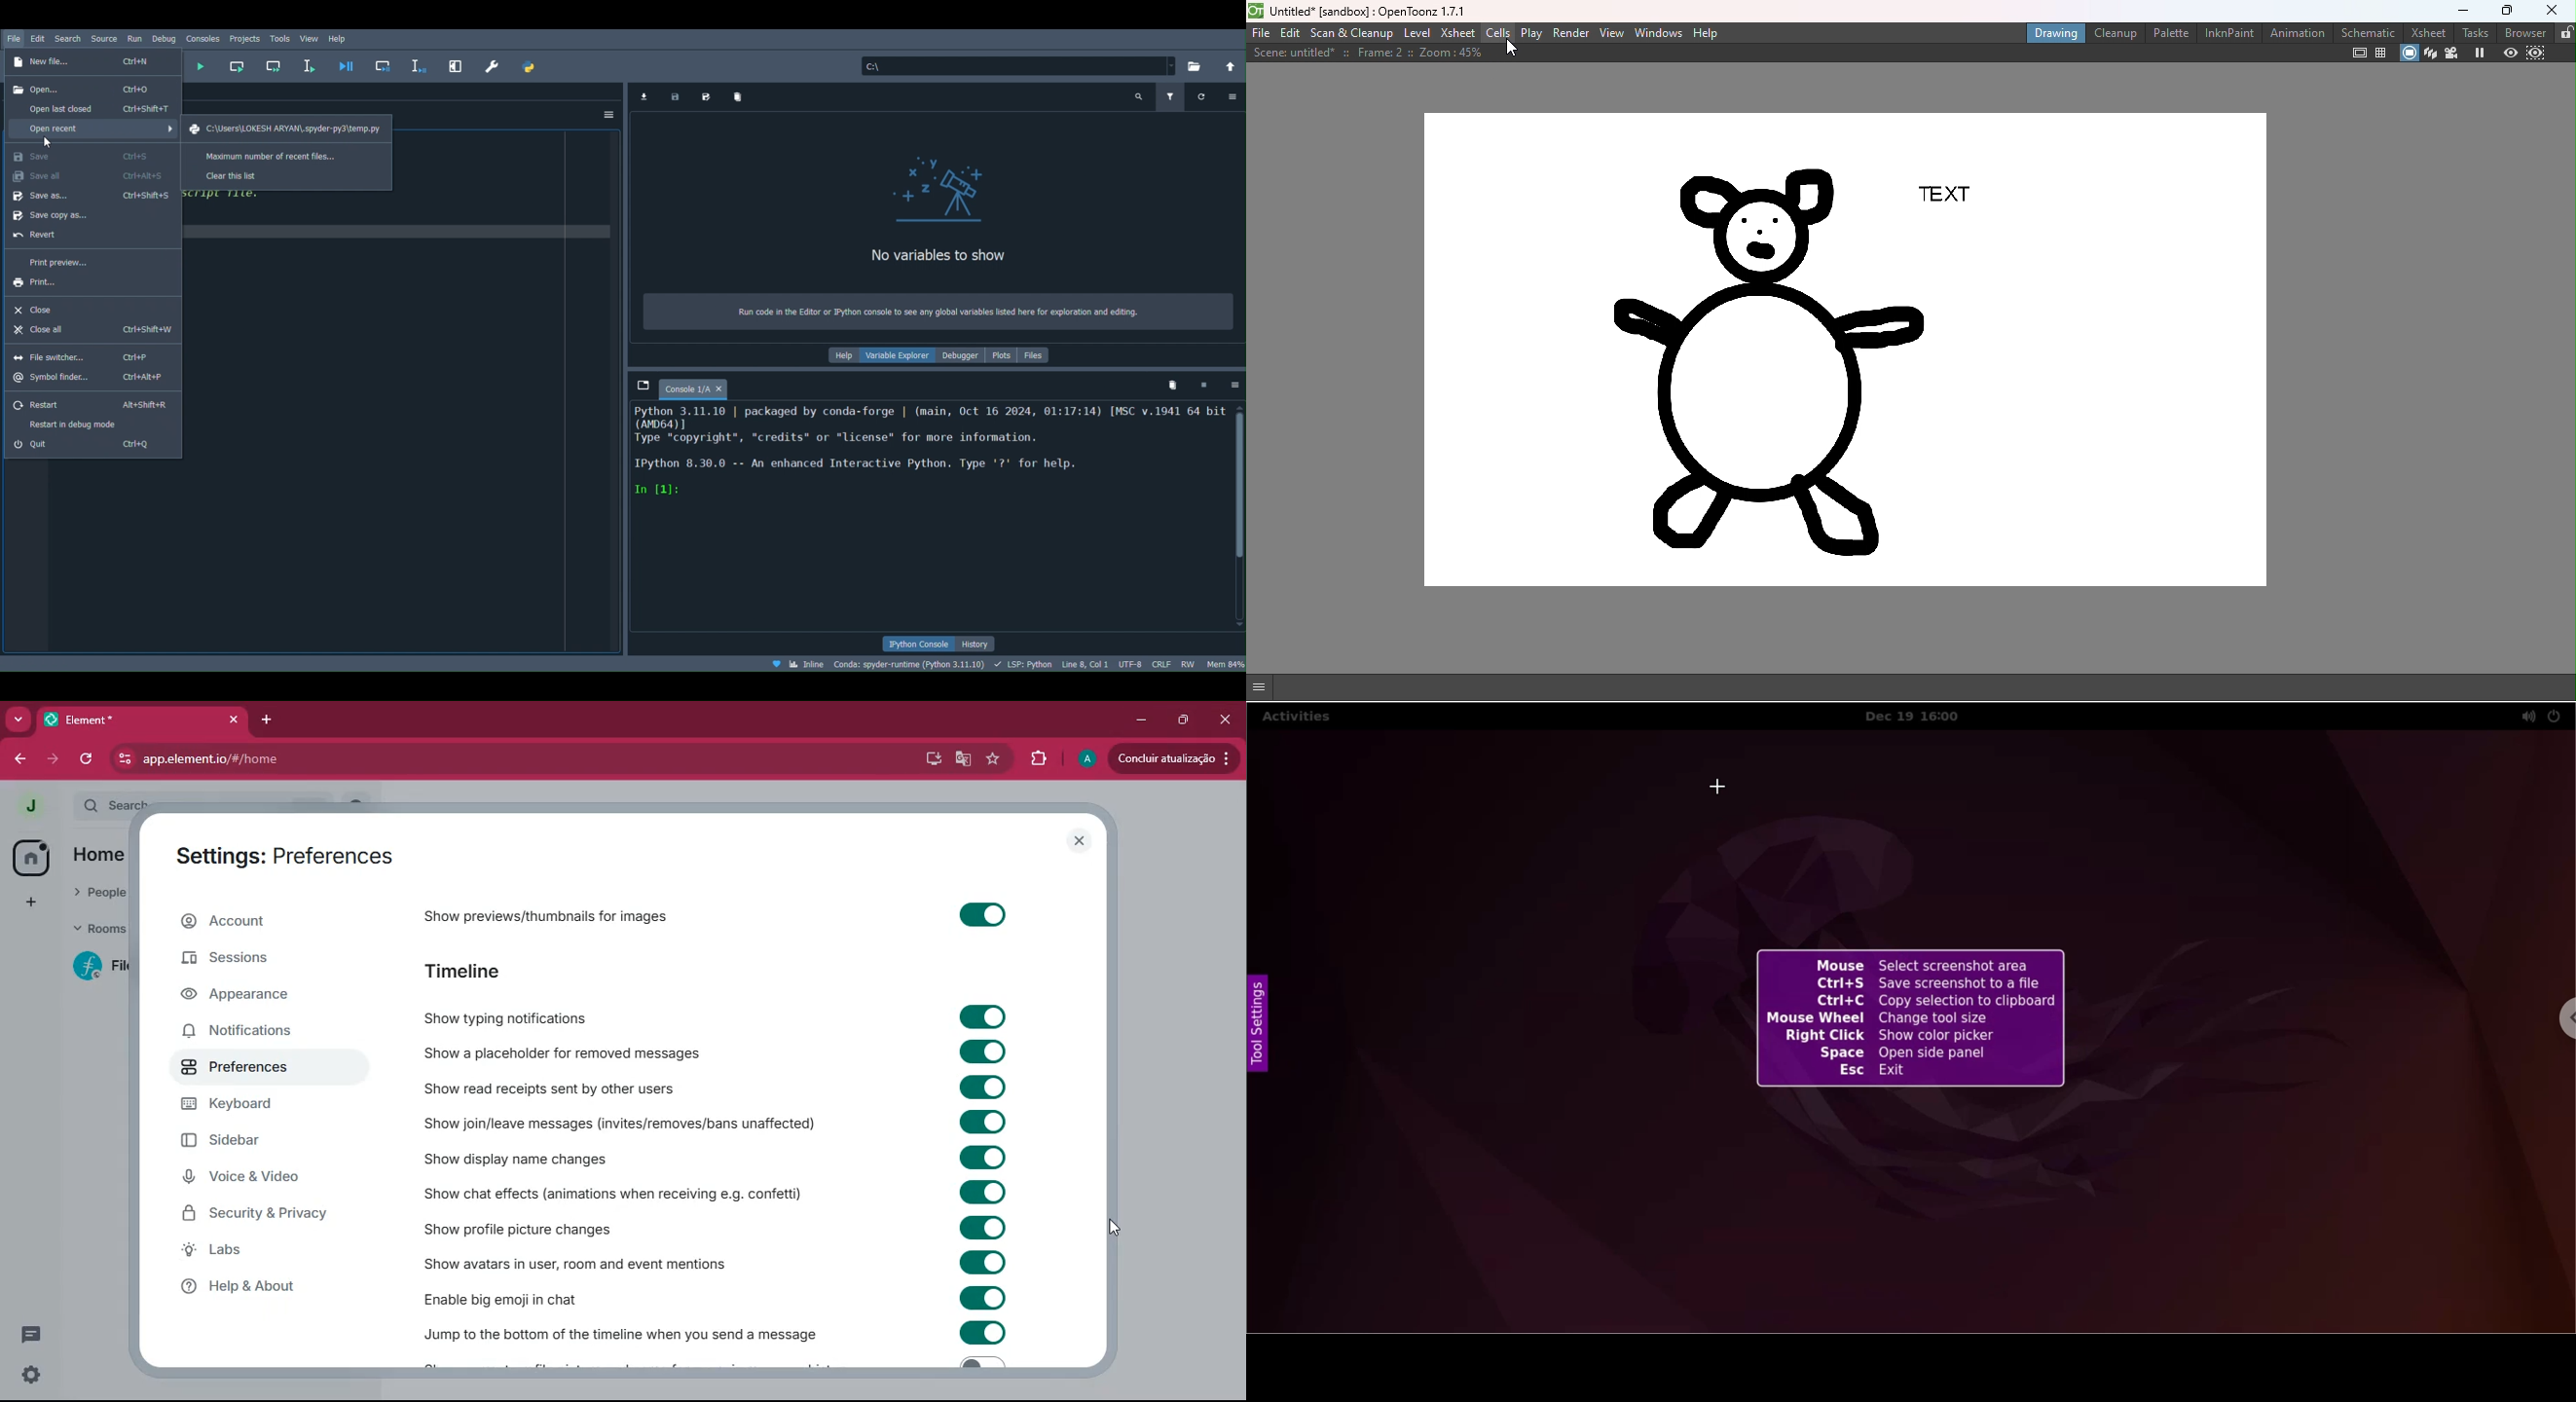  I want to click on toggle on , so click(982, 1298).